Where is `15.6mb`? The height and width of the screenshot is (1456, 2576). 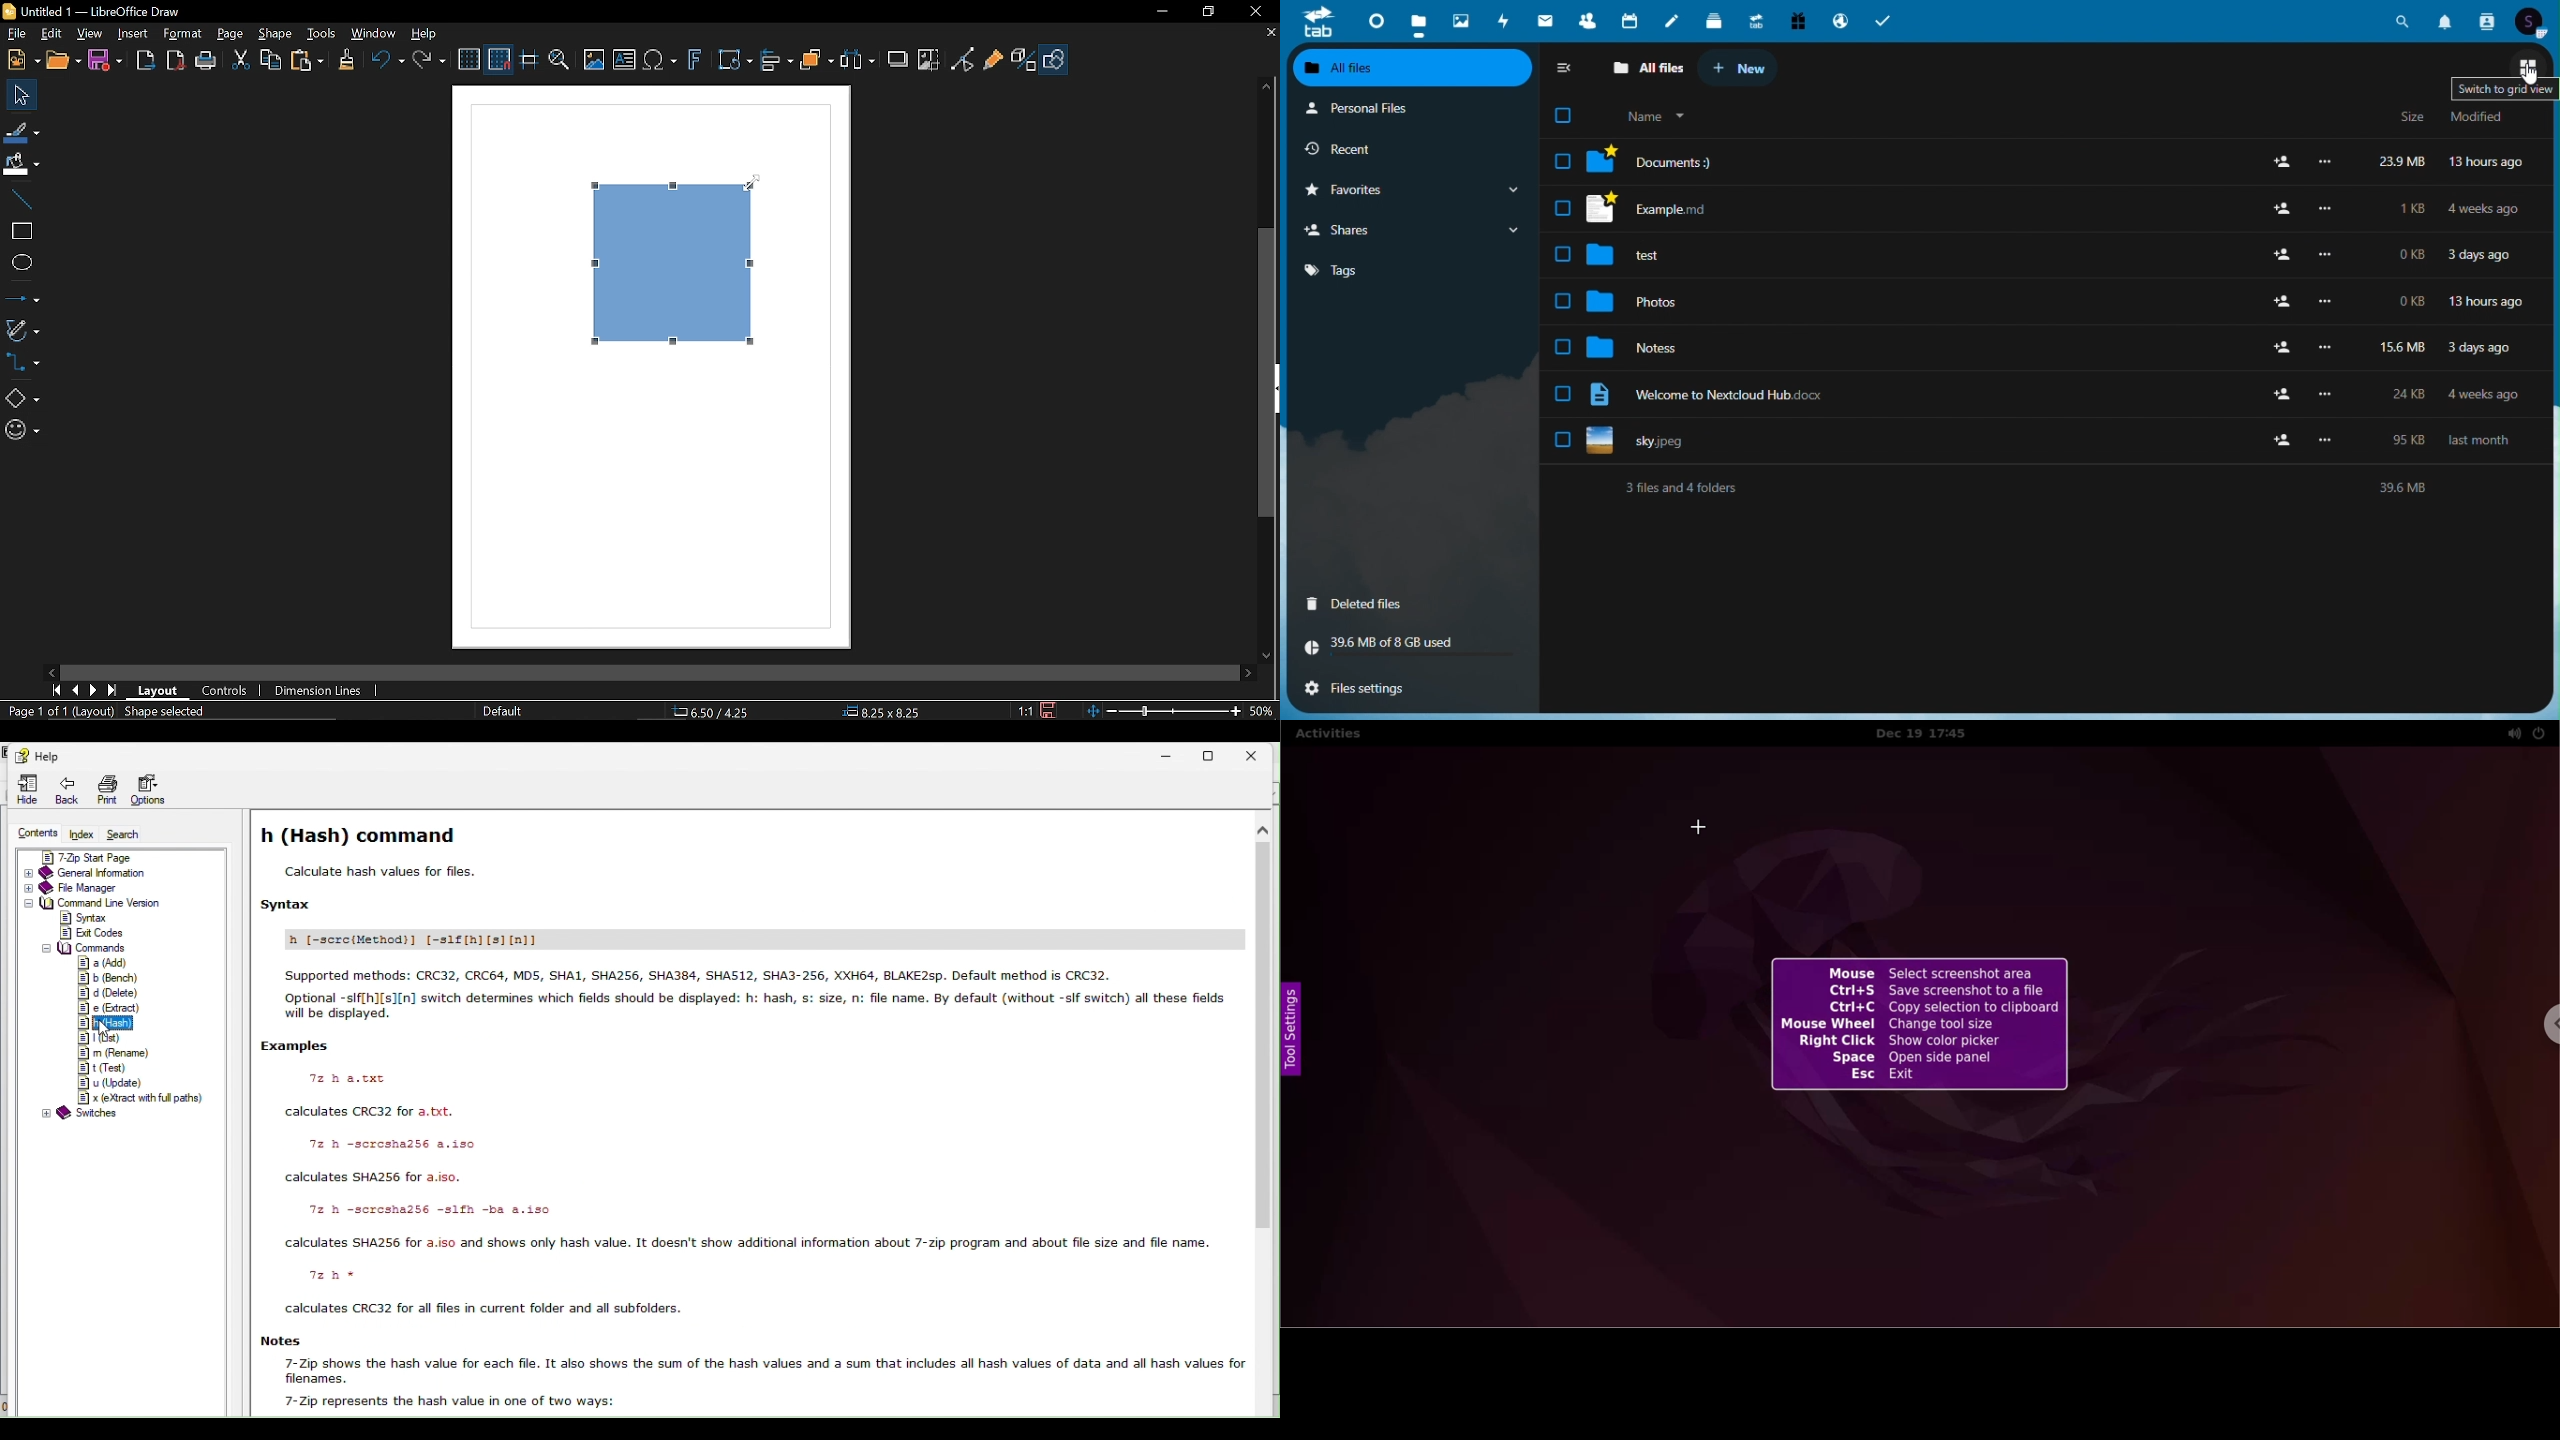
15.6mb is located at coordinates (2405, 345).